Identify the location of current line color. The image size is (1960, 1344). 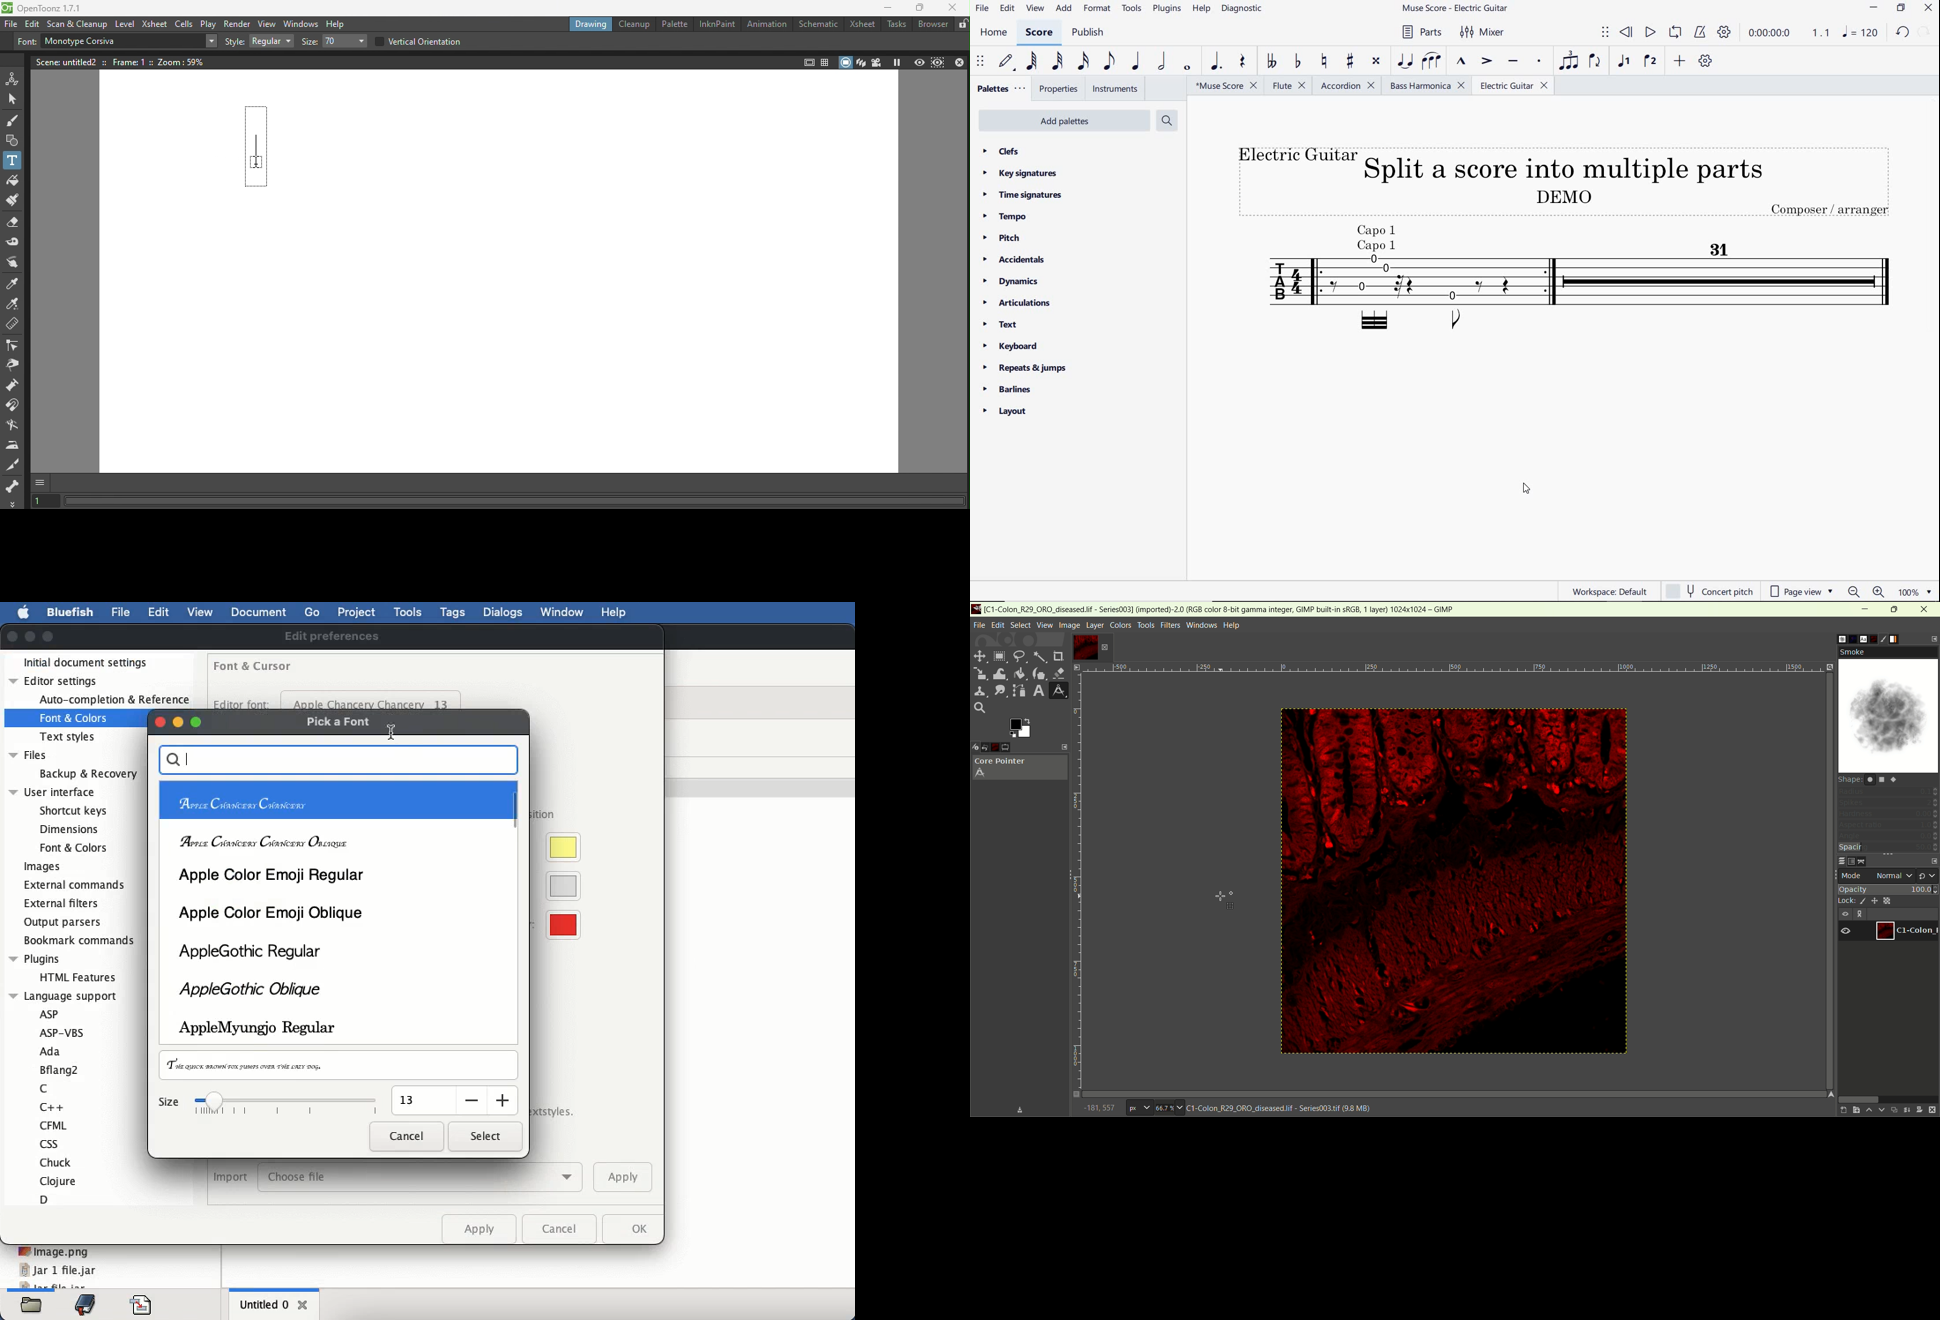
(560, 887).